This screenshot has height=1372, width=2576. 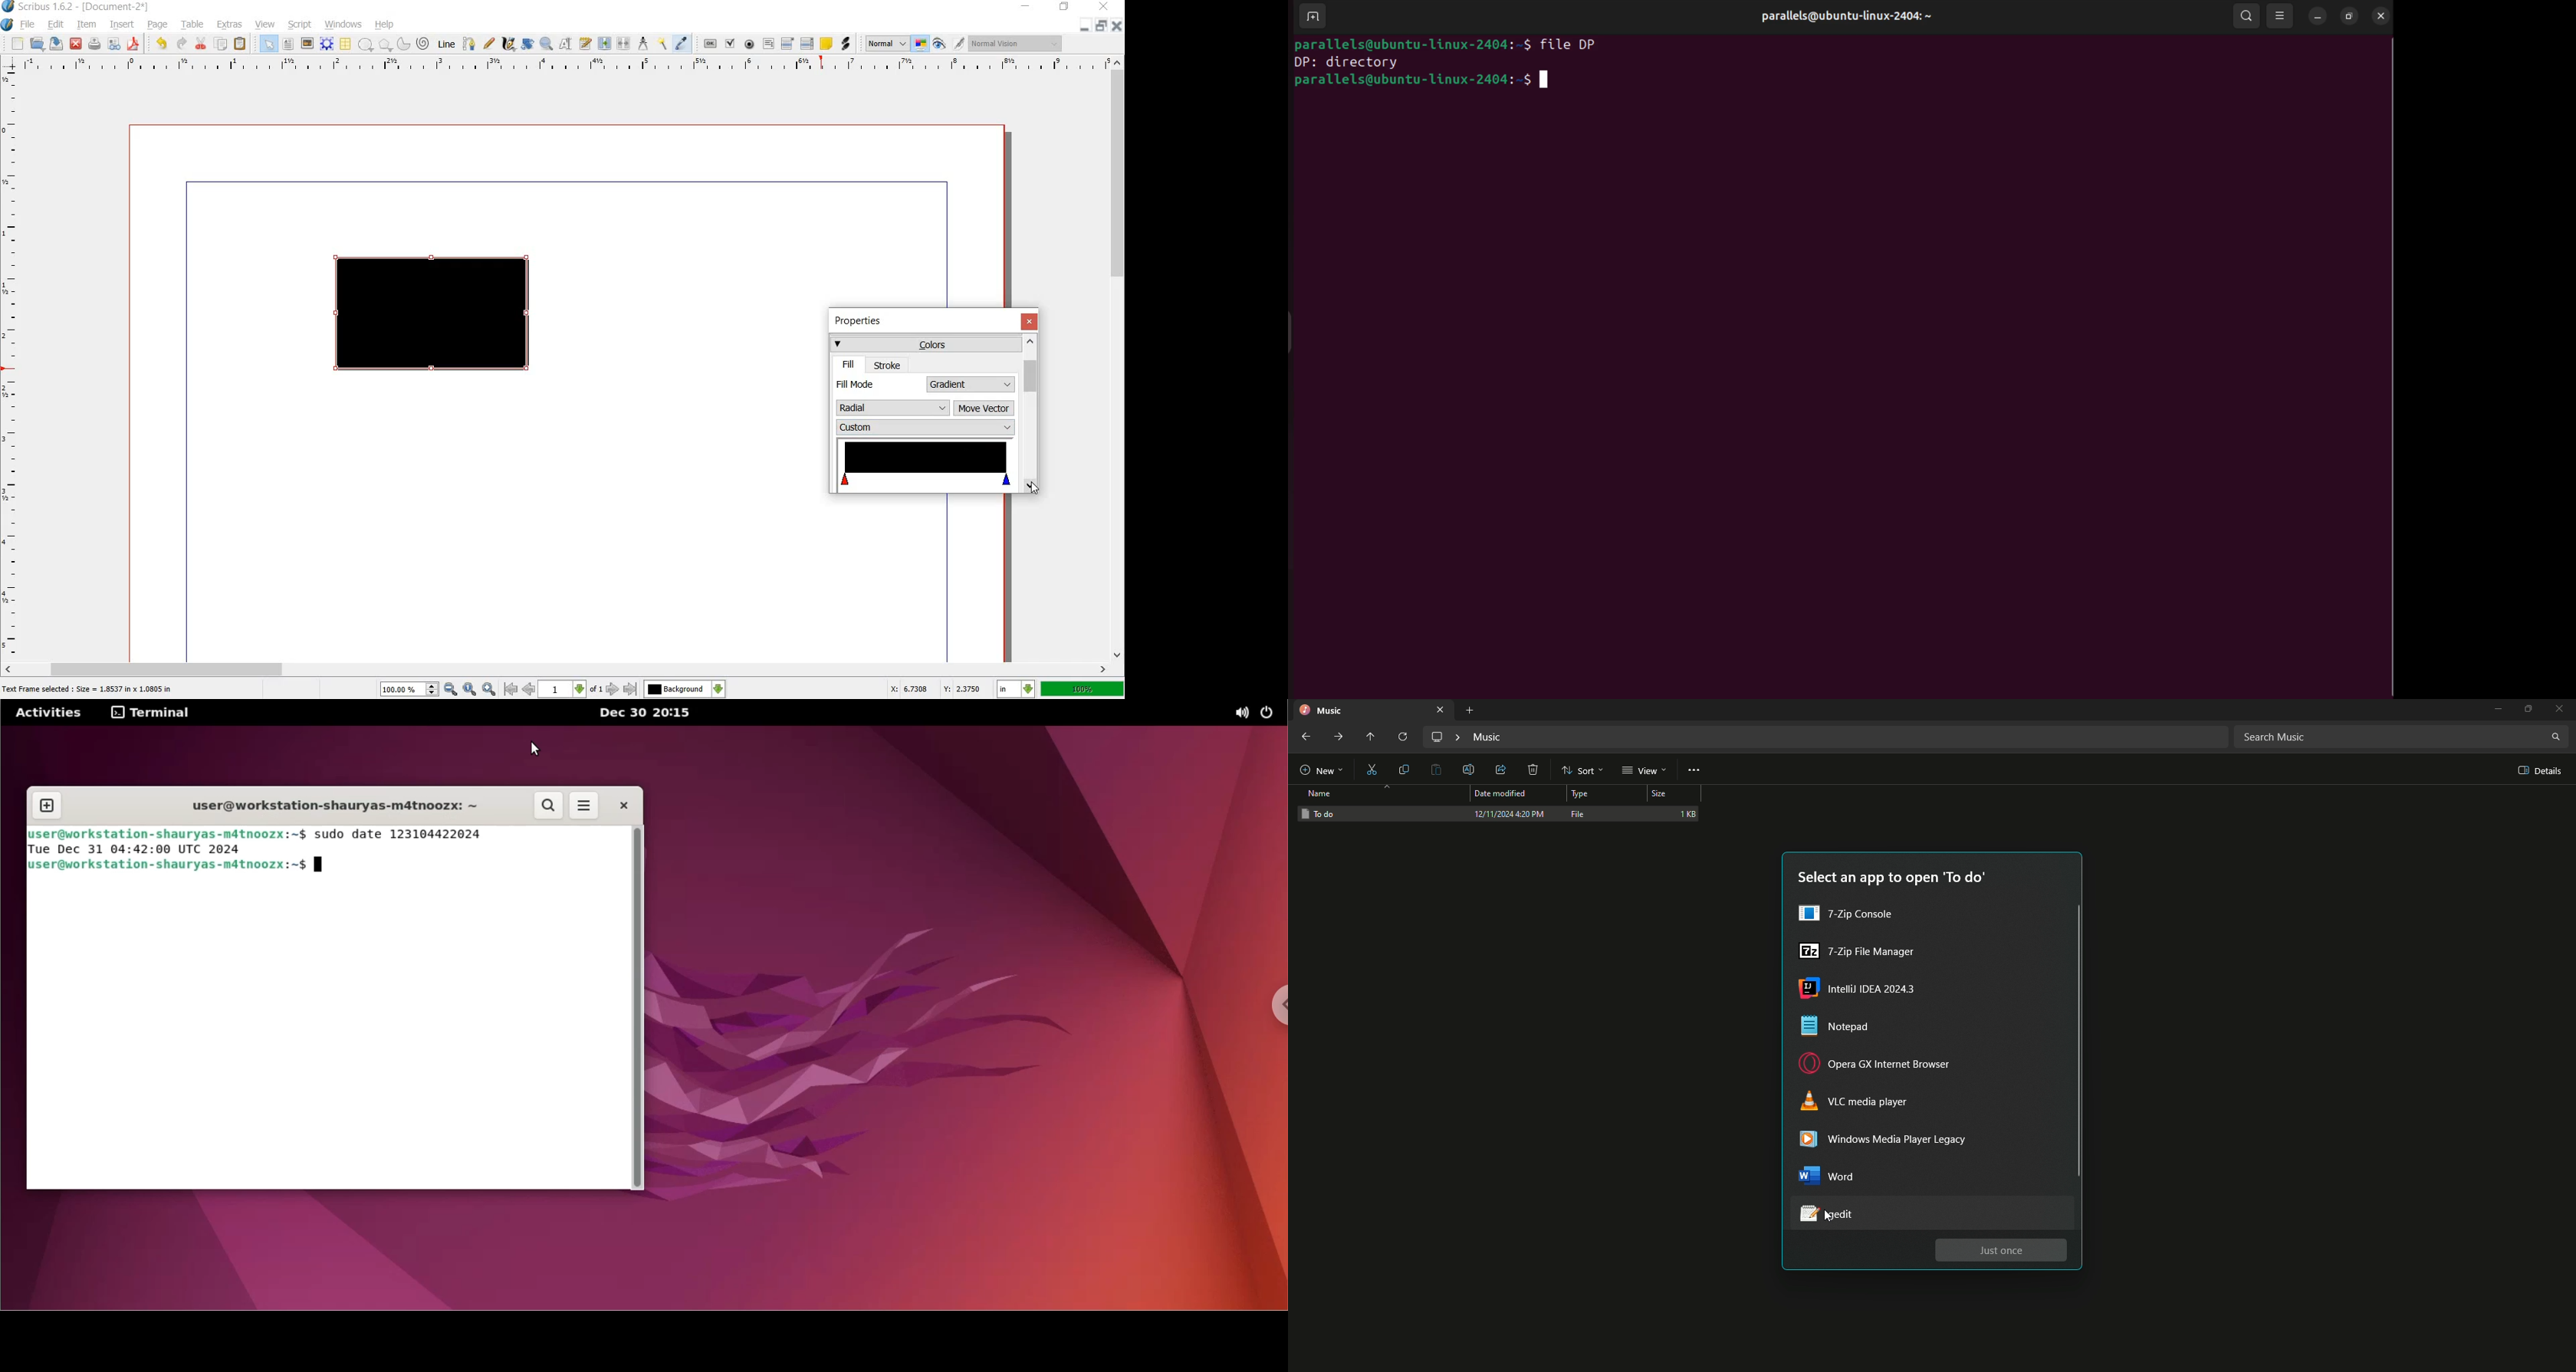 I want to click on colors, so click(x=925, y=343).